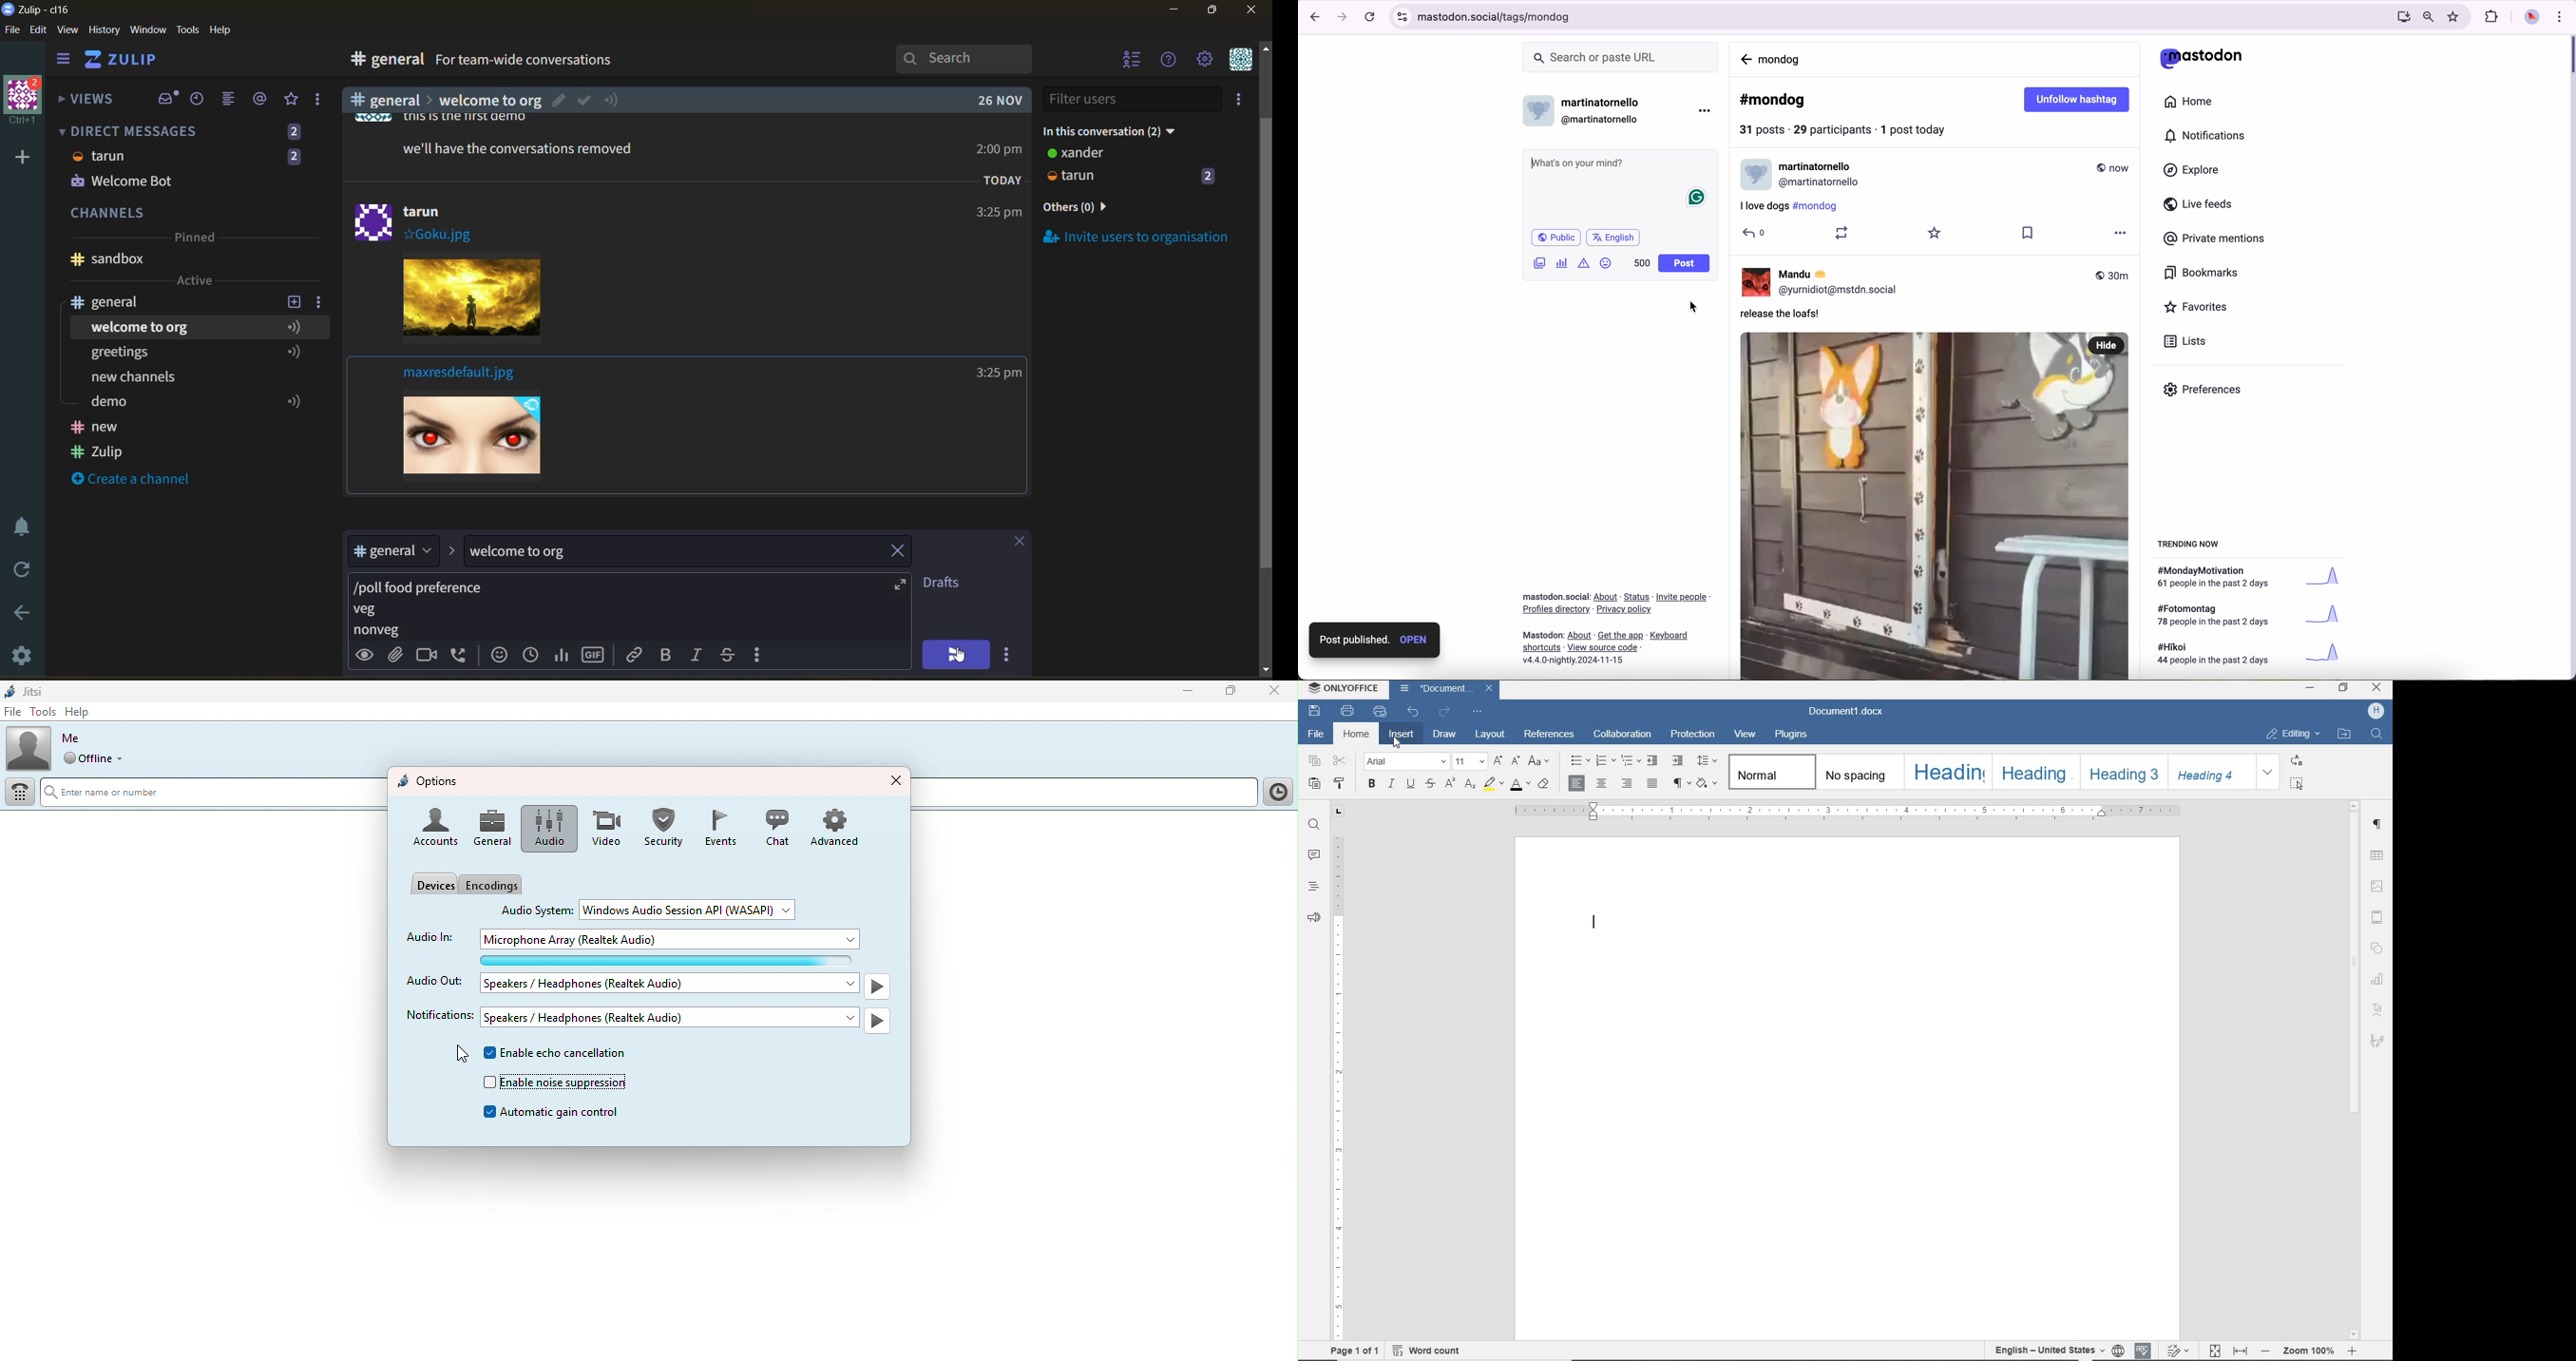 This screenshot has width=2576, height=1372. I want to click on normal, so click(1772, 773).